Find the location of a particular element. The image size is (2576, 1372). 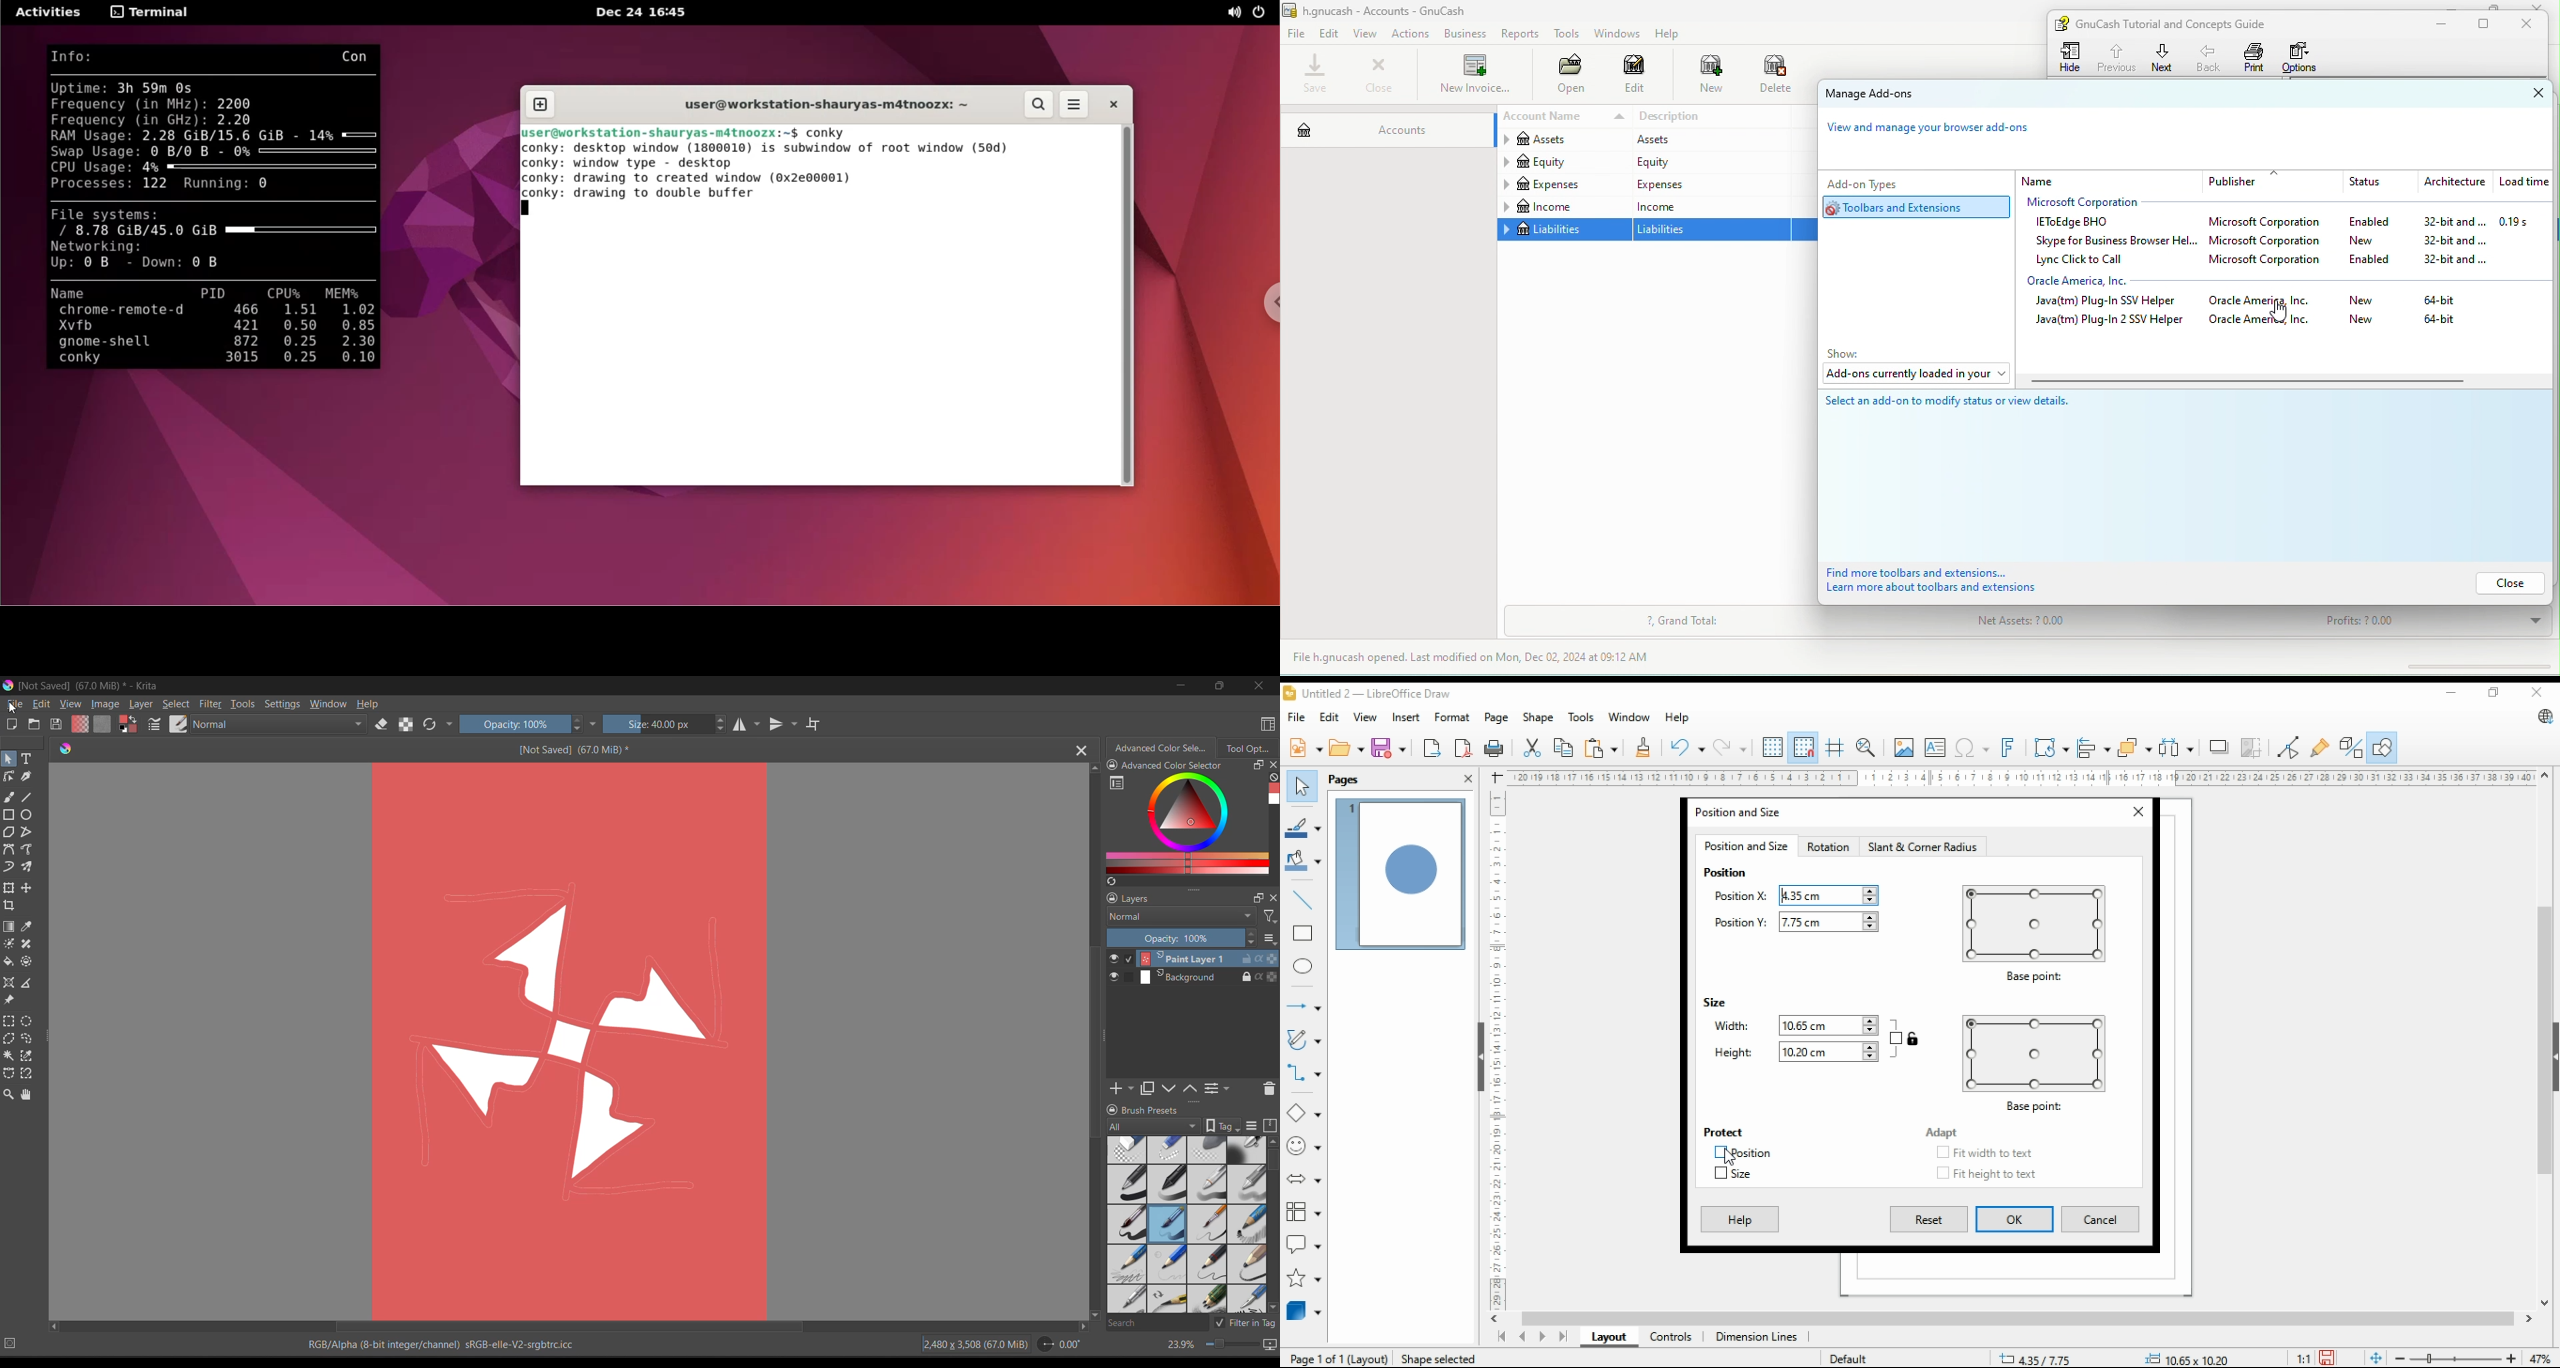

new is located at coordinates (1702, 76).